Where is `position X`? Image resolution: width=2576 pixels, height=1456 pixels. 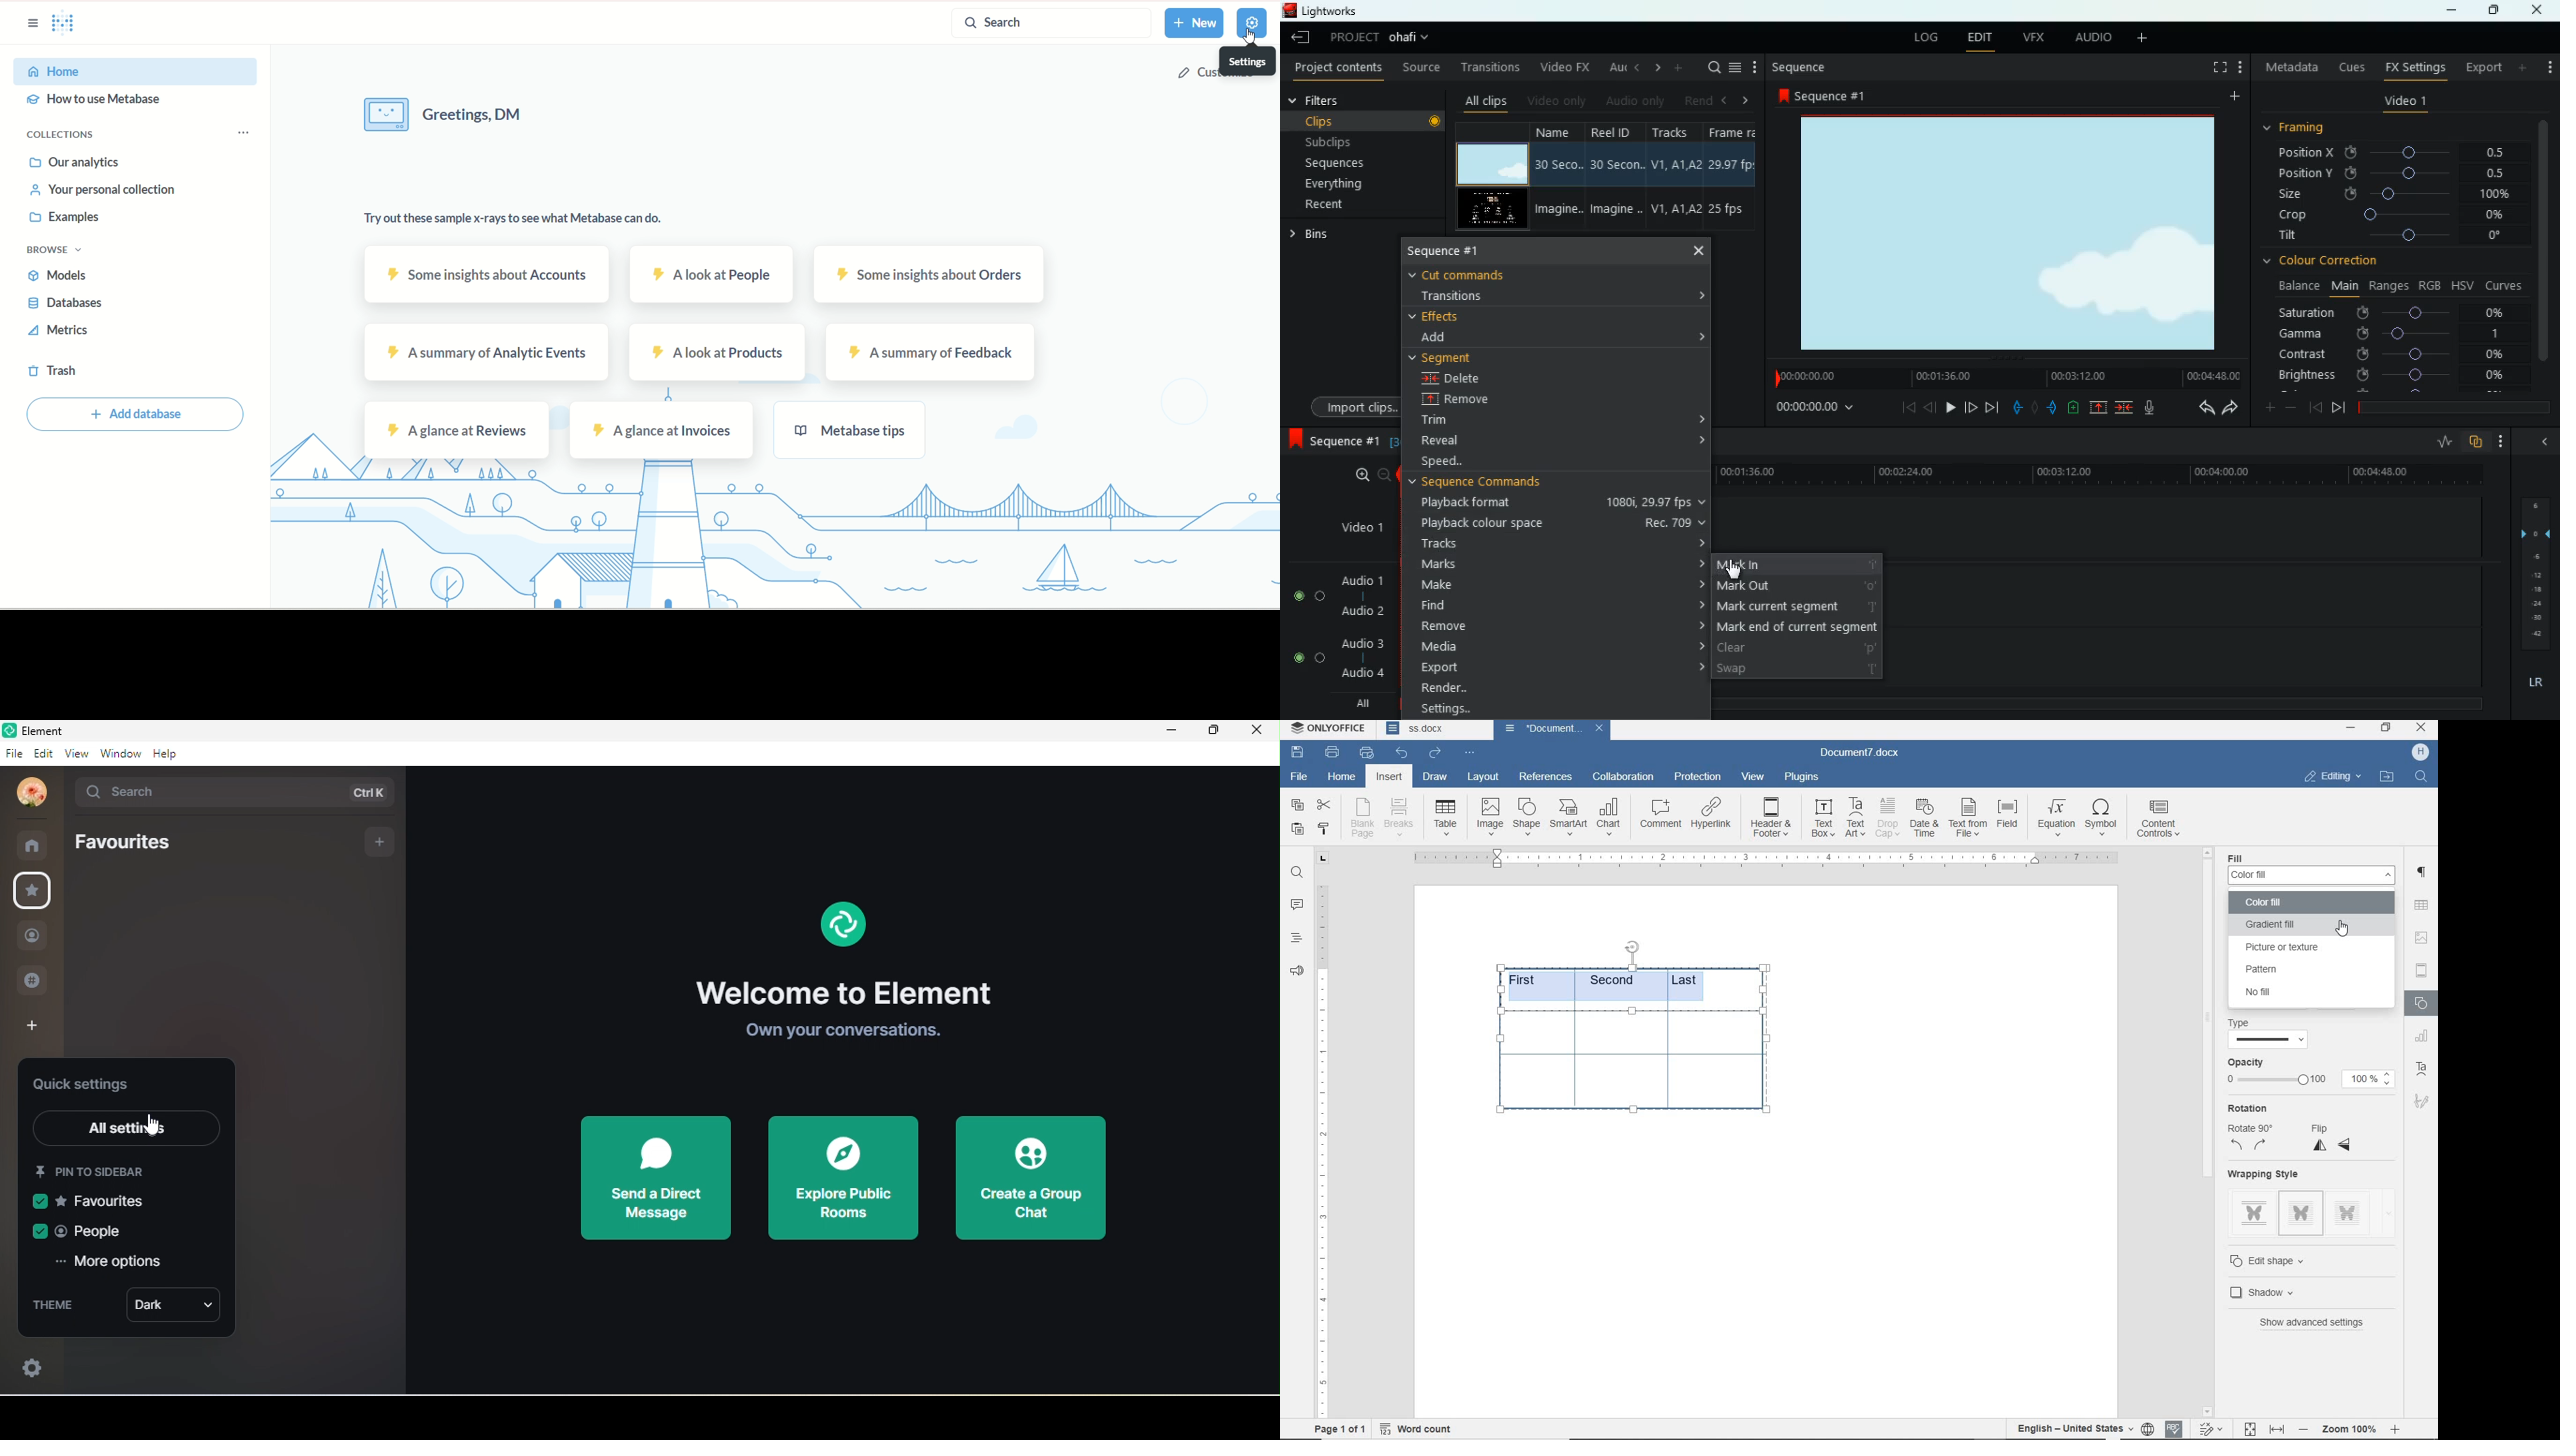 position X is located at coordinates (2389, 153).